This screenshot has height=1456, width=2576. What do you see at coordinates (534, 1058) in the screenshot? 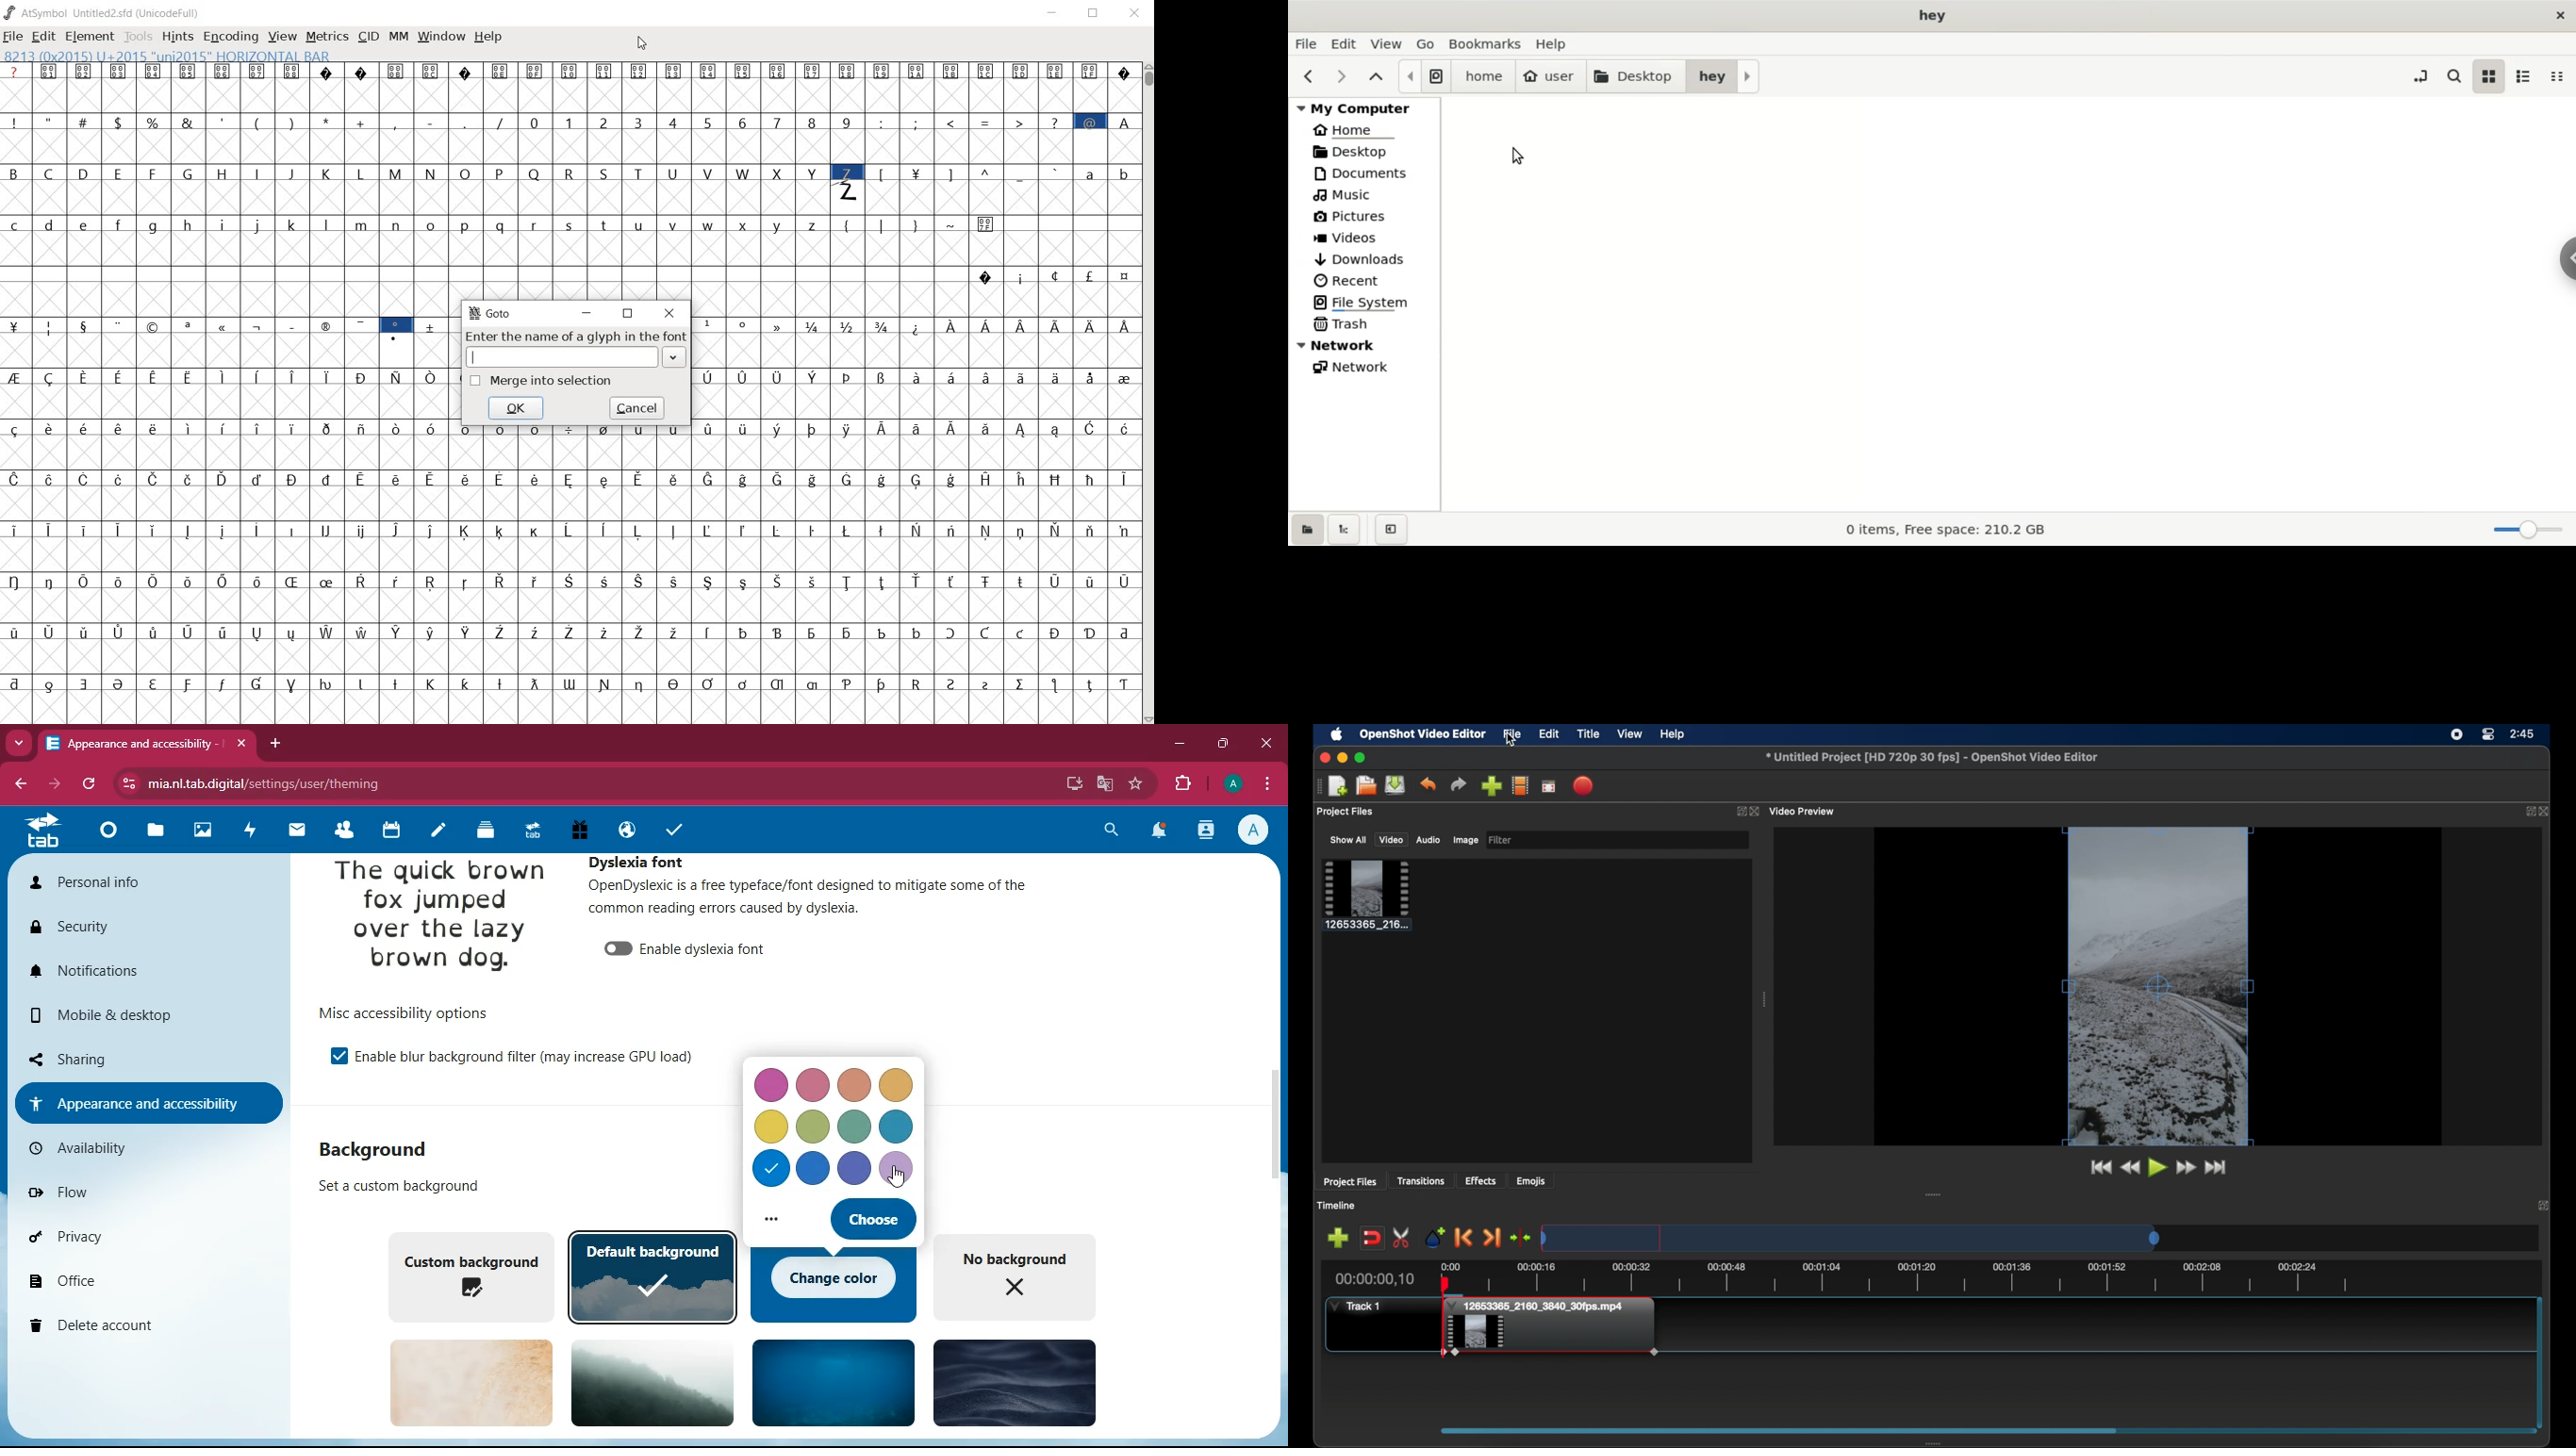
I see `enable the background filter (may increase GPU load)` at bounding box center [534, 1058].